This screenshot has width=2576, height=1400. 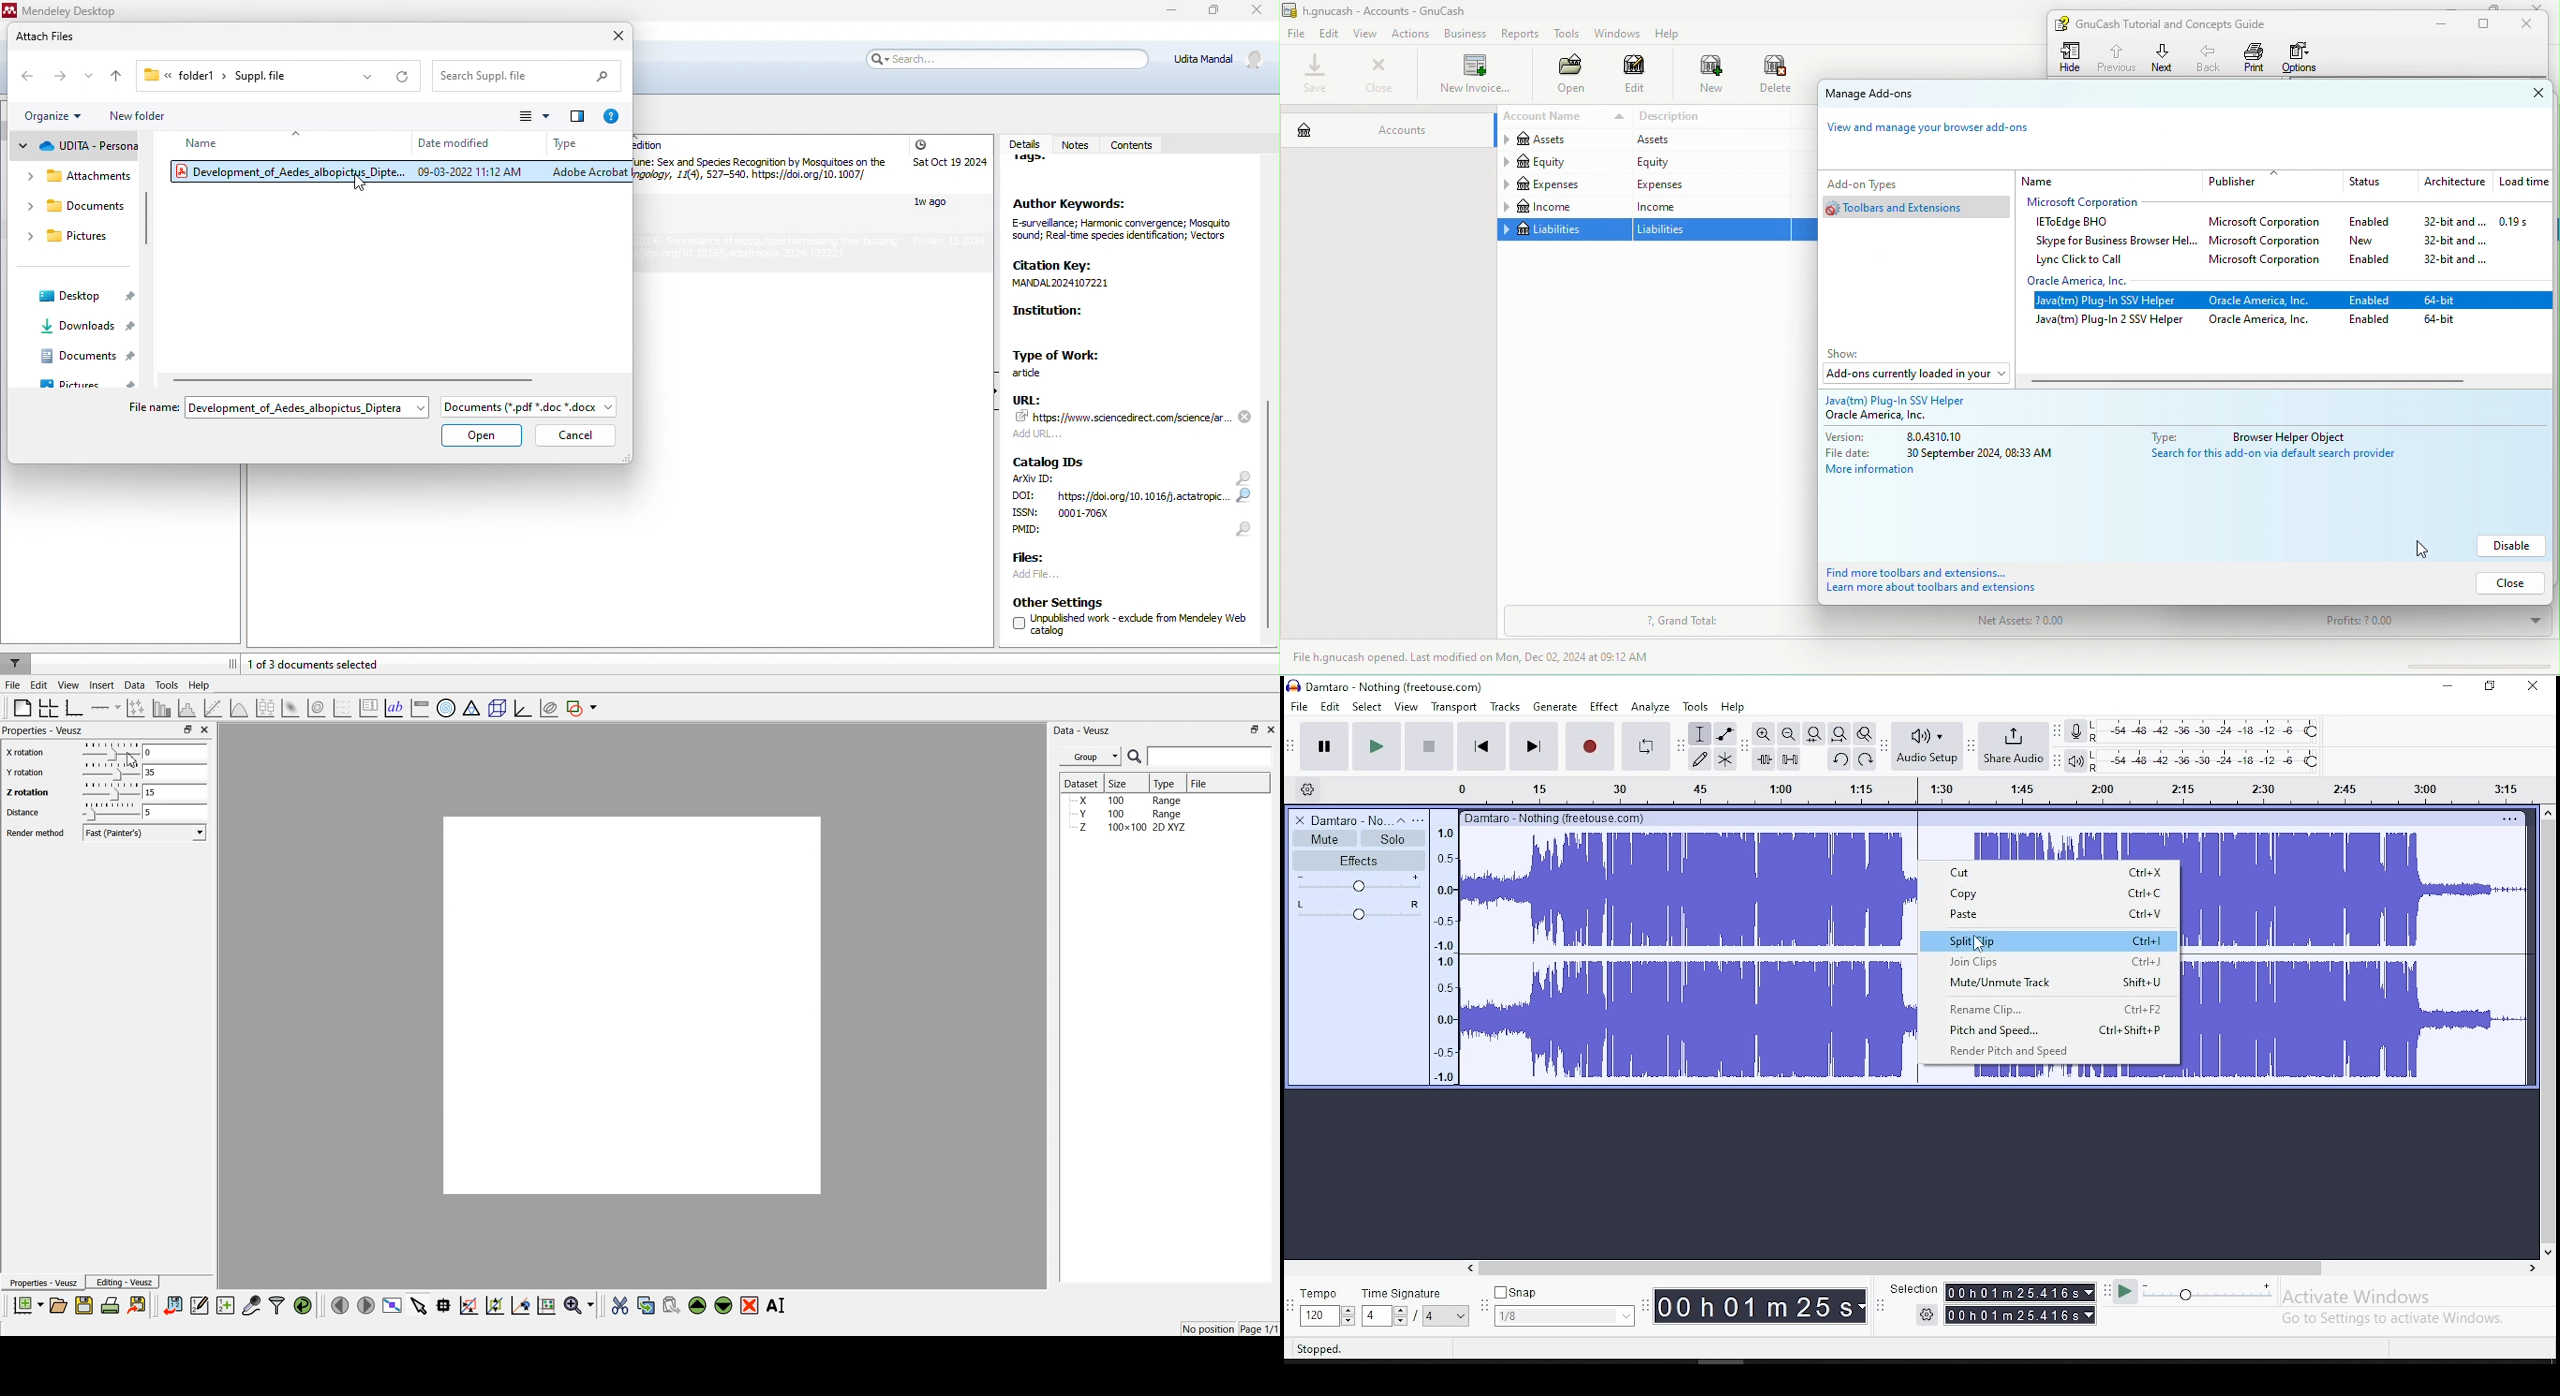 I want to click on catalog IDs, so click(x=1051, y=461).